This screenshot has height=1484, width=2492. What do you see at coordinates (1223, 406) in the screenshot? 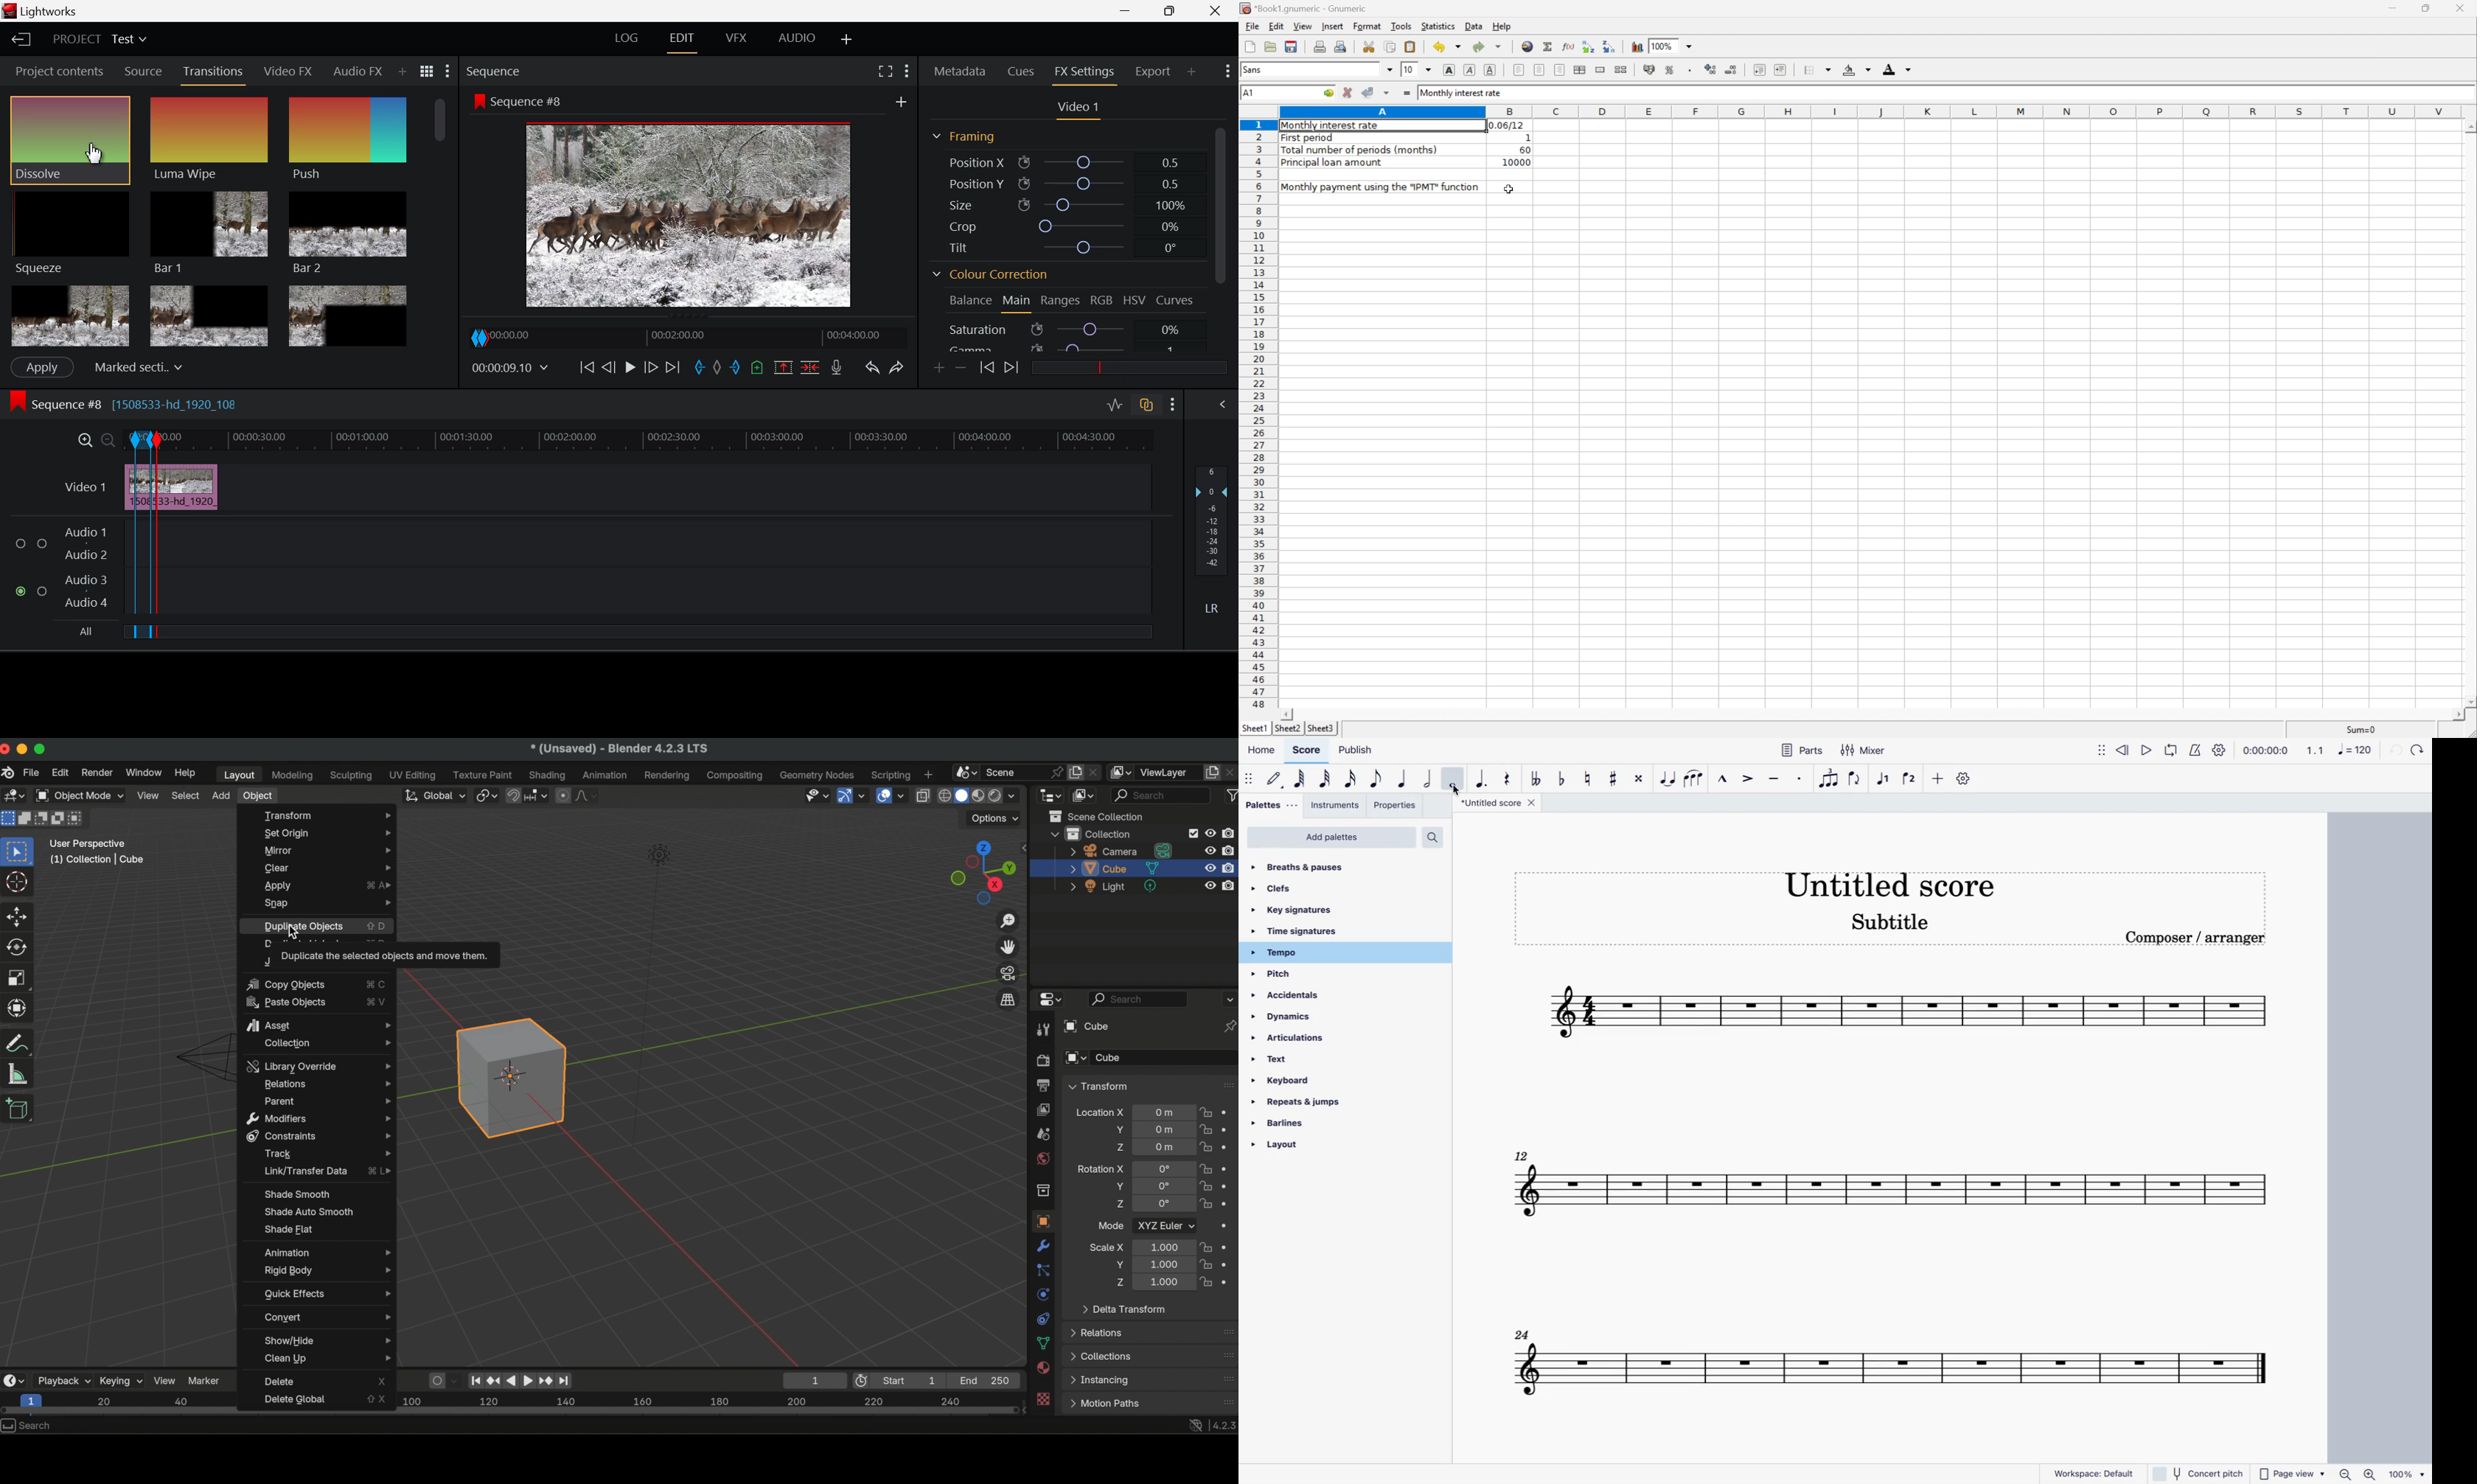
I see `Show Audio Mix` at bounding box center [1223, 406].